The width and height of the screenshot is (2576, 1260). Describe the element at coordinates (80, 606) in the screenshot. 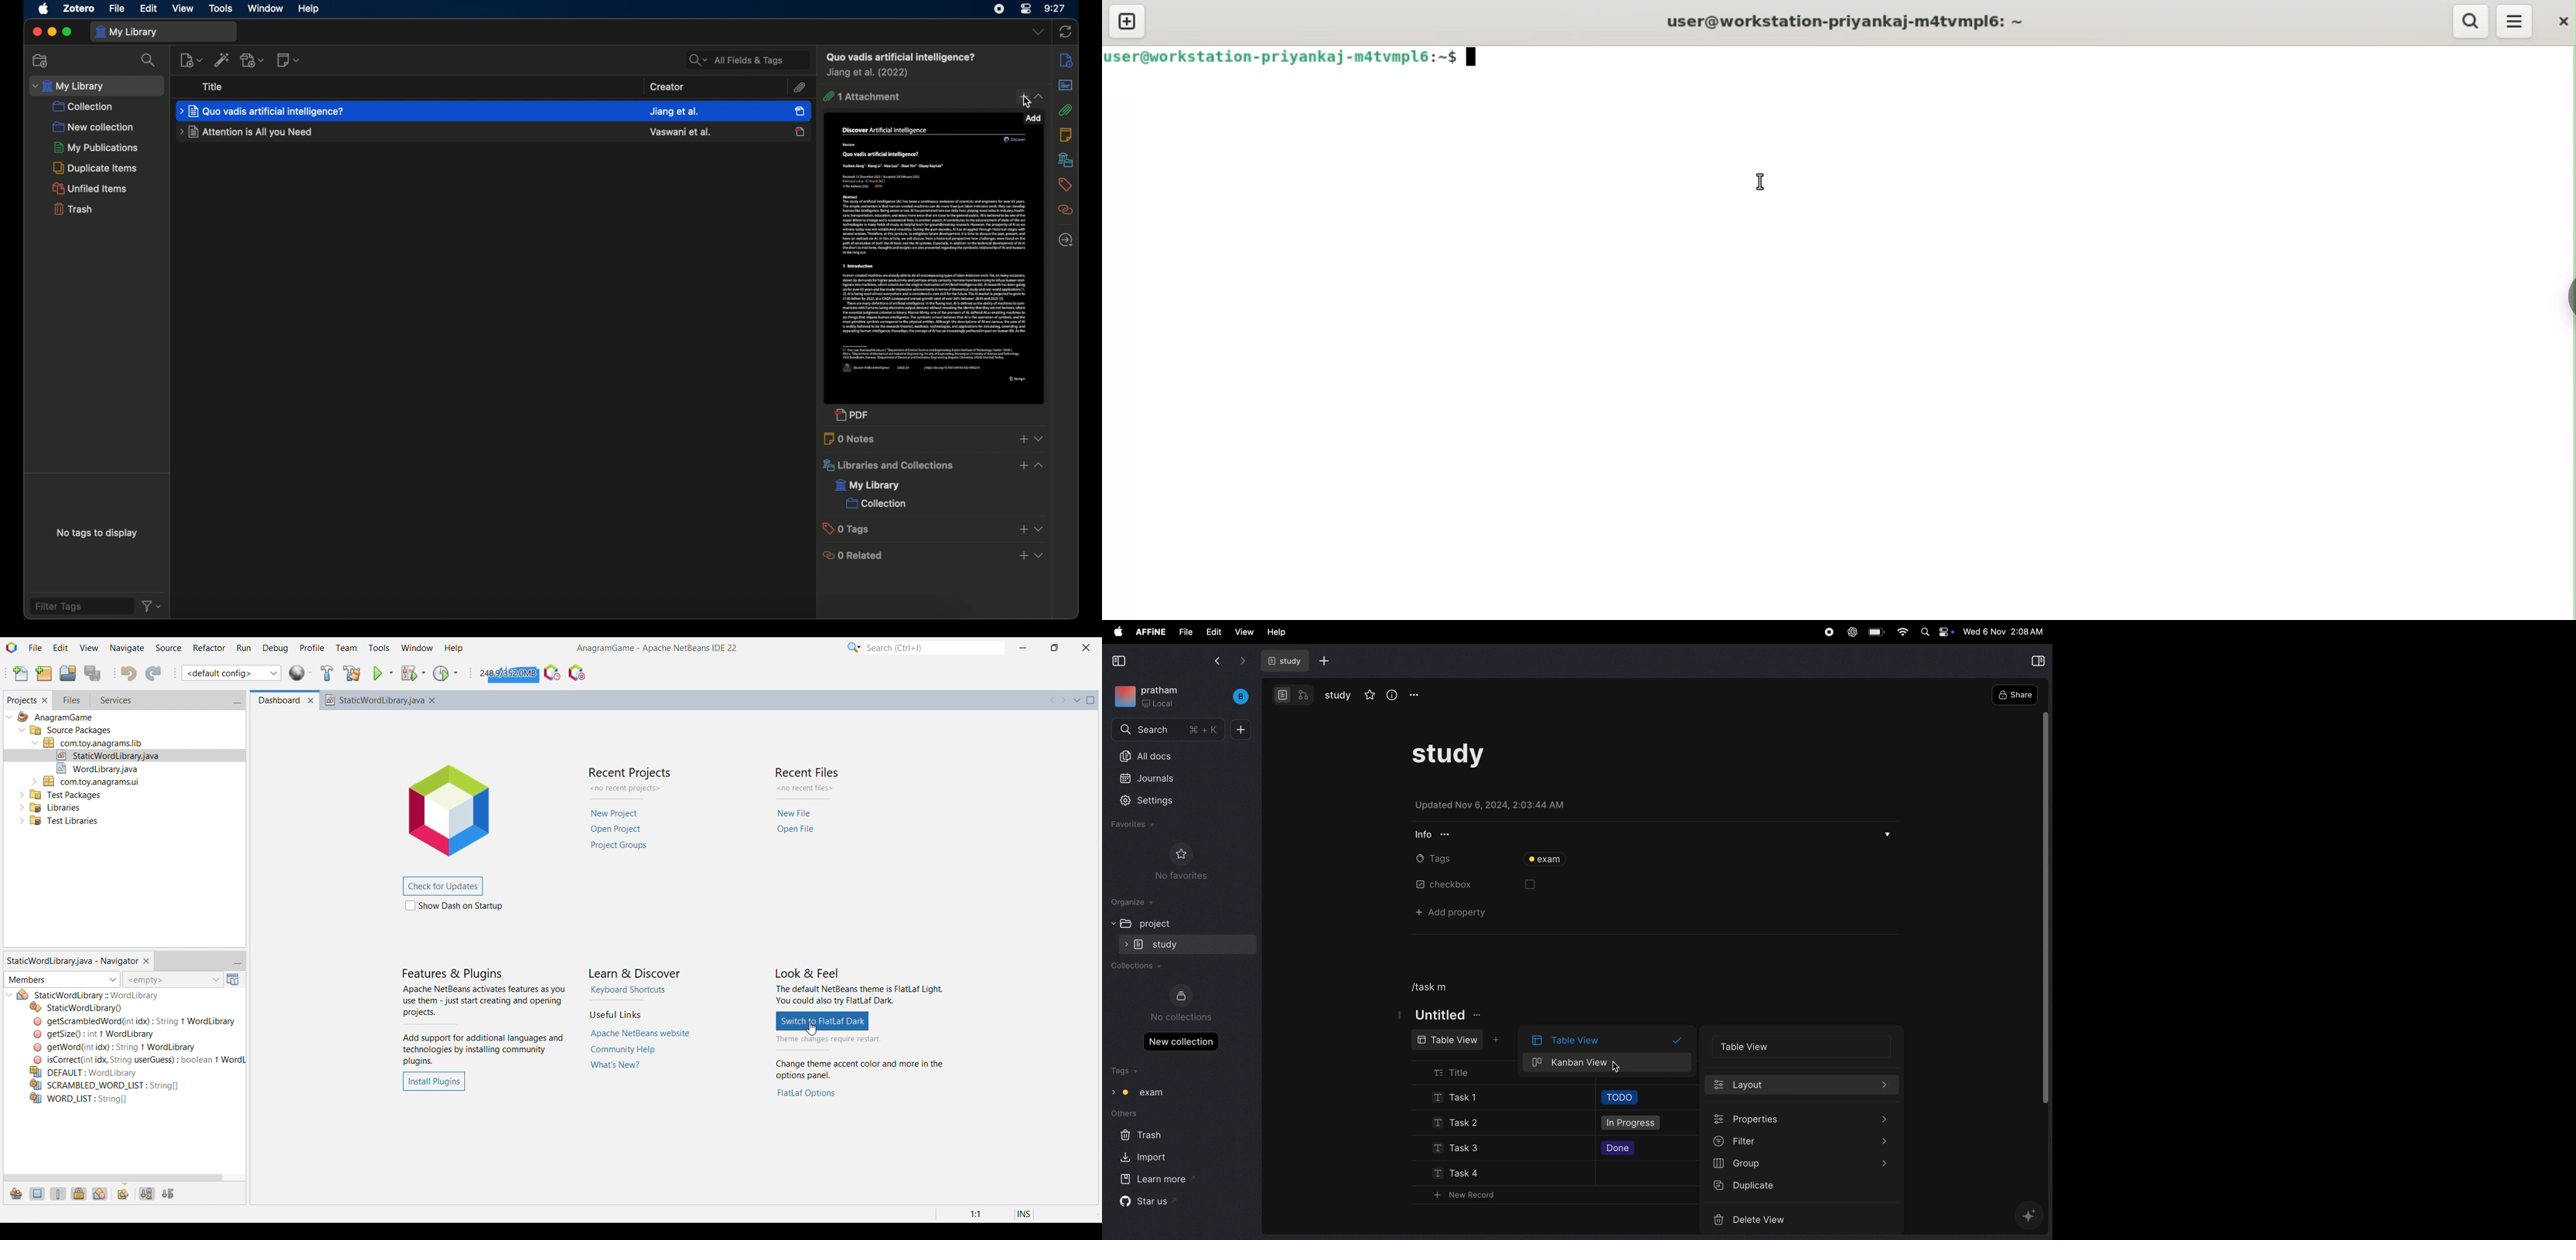

I see `filter tags field` at that location.